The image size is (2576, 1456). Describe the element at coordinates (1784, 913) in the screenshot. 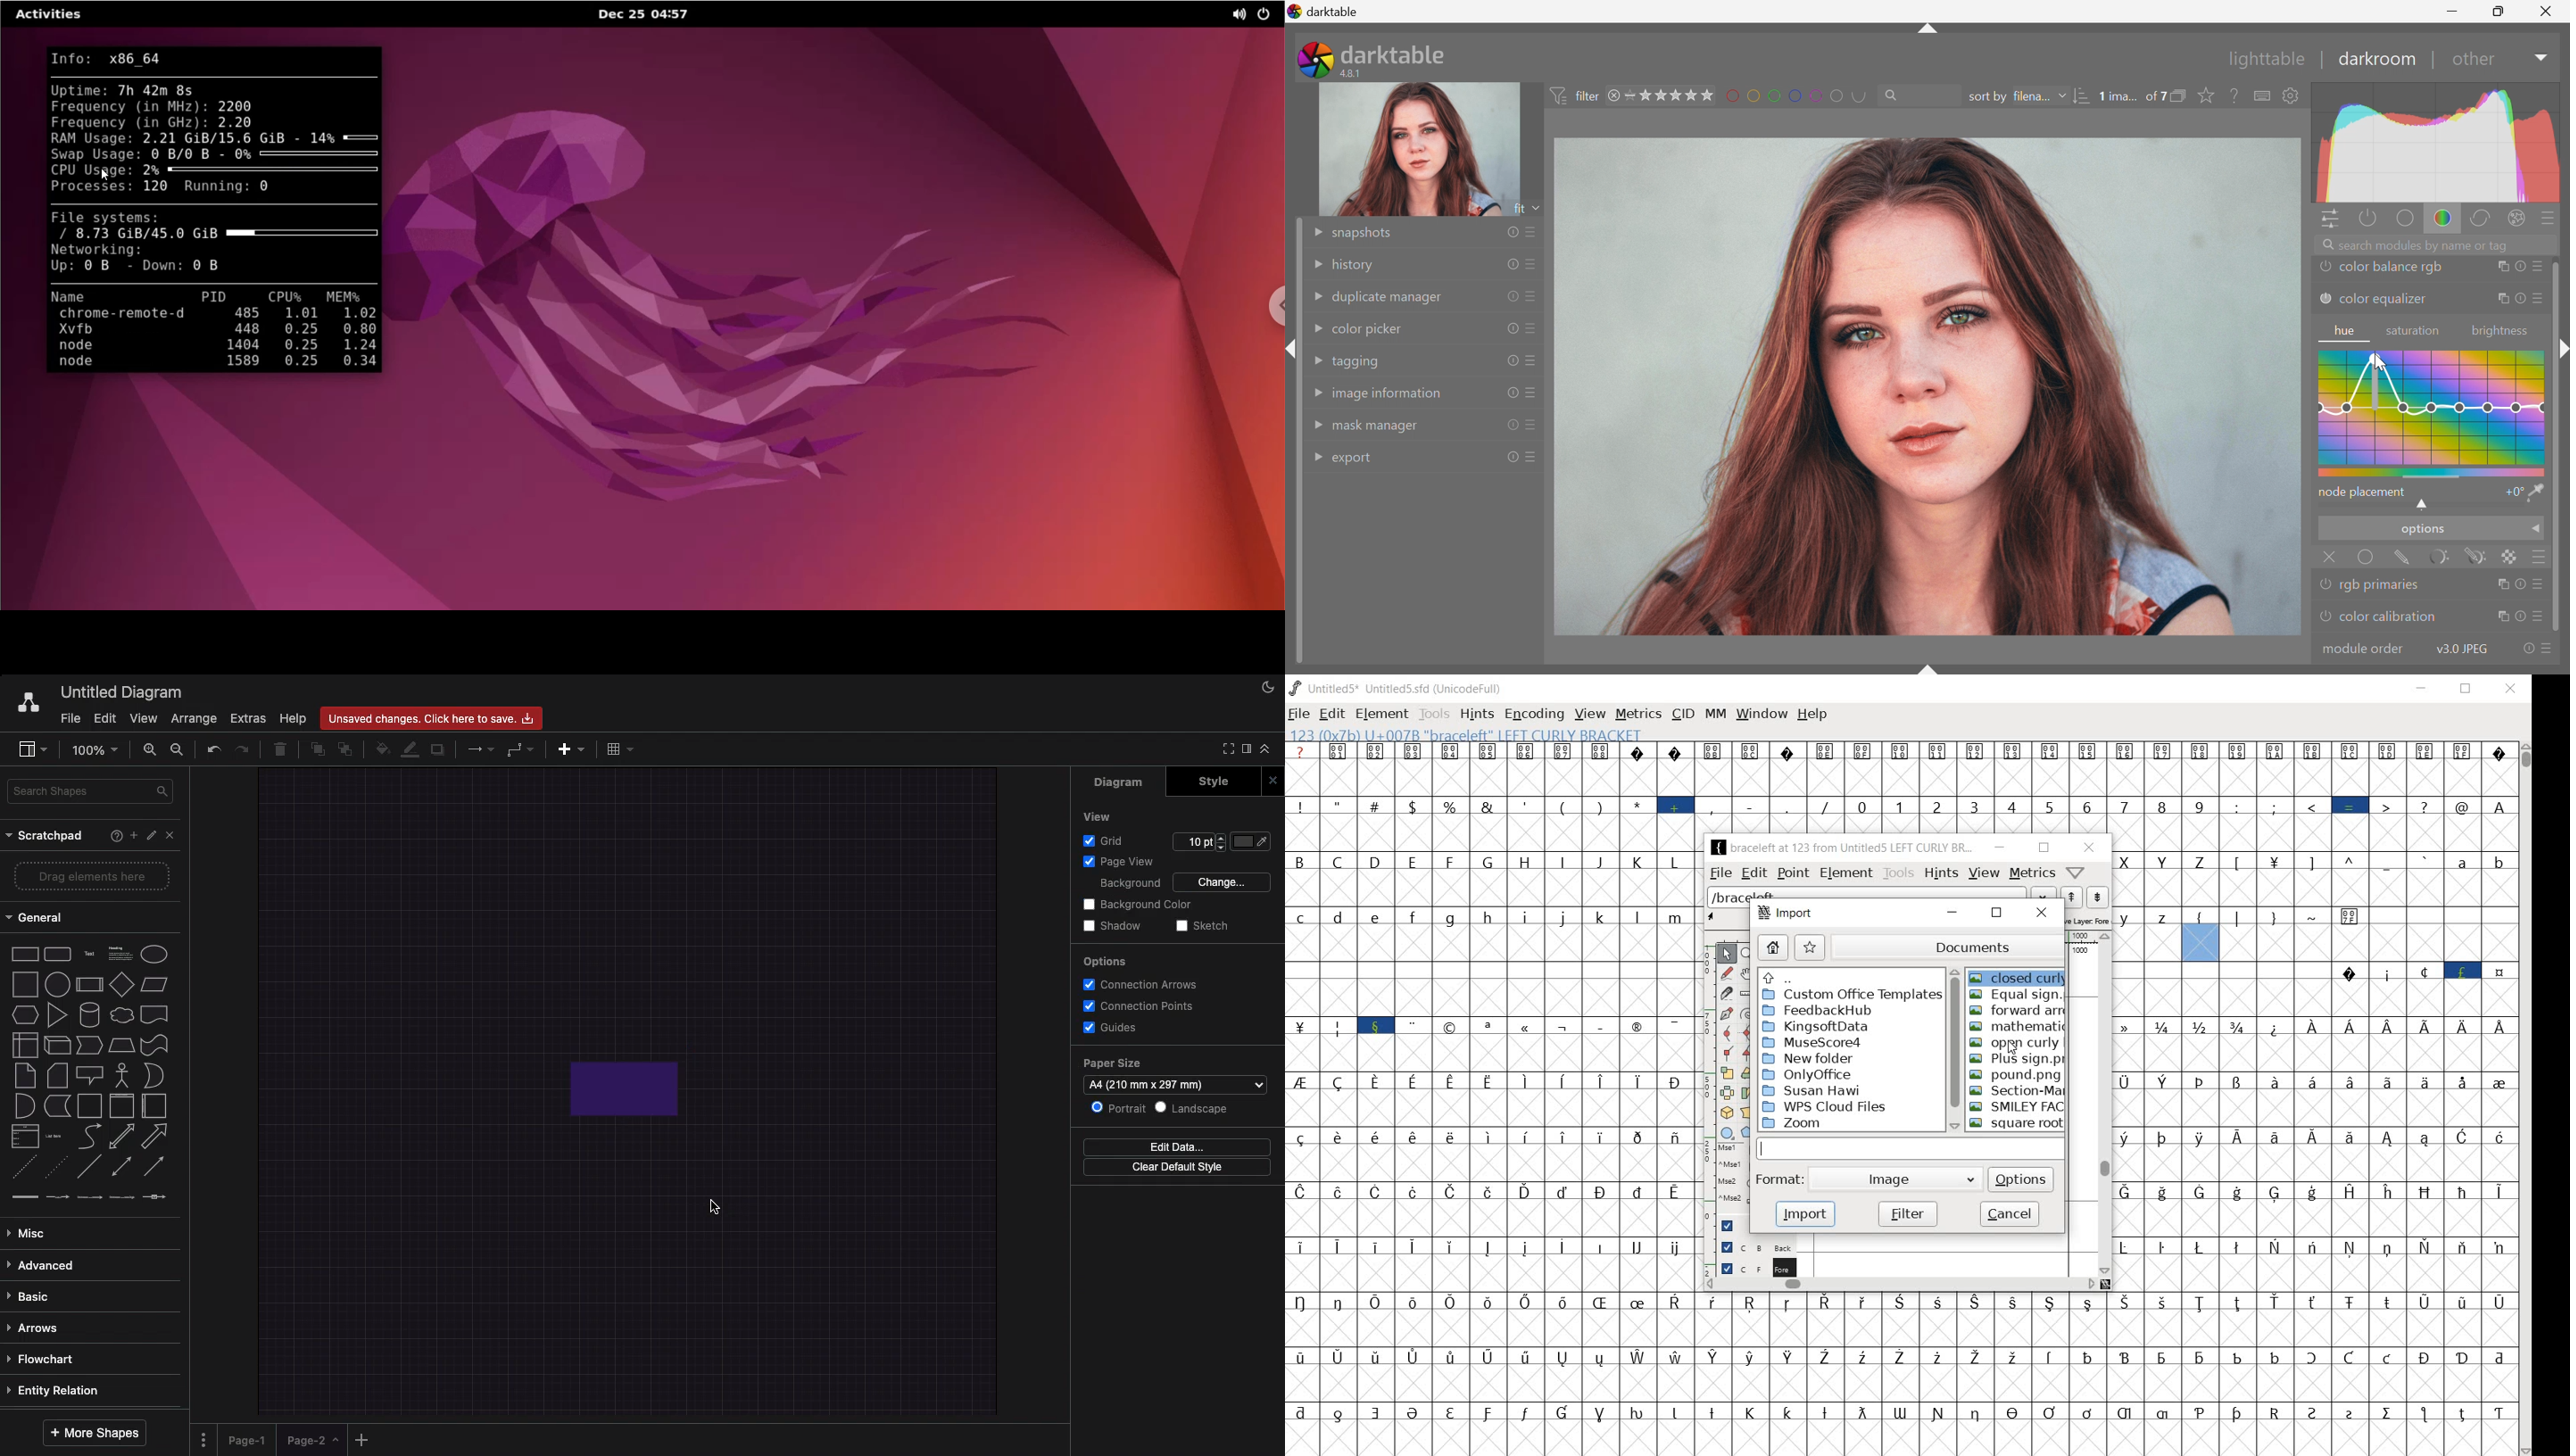

I see `import` at that location.